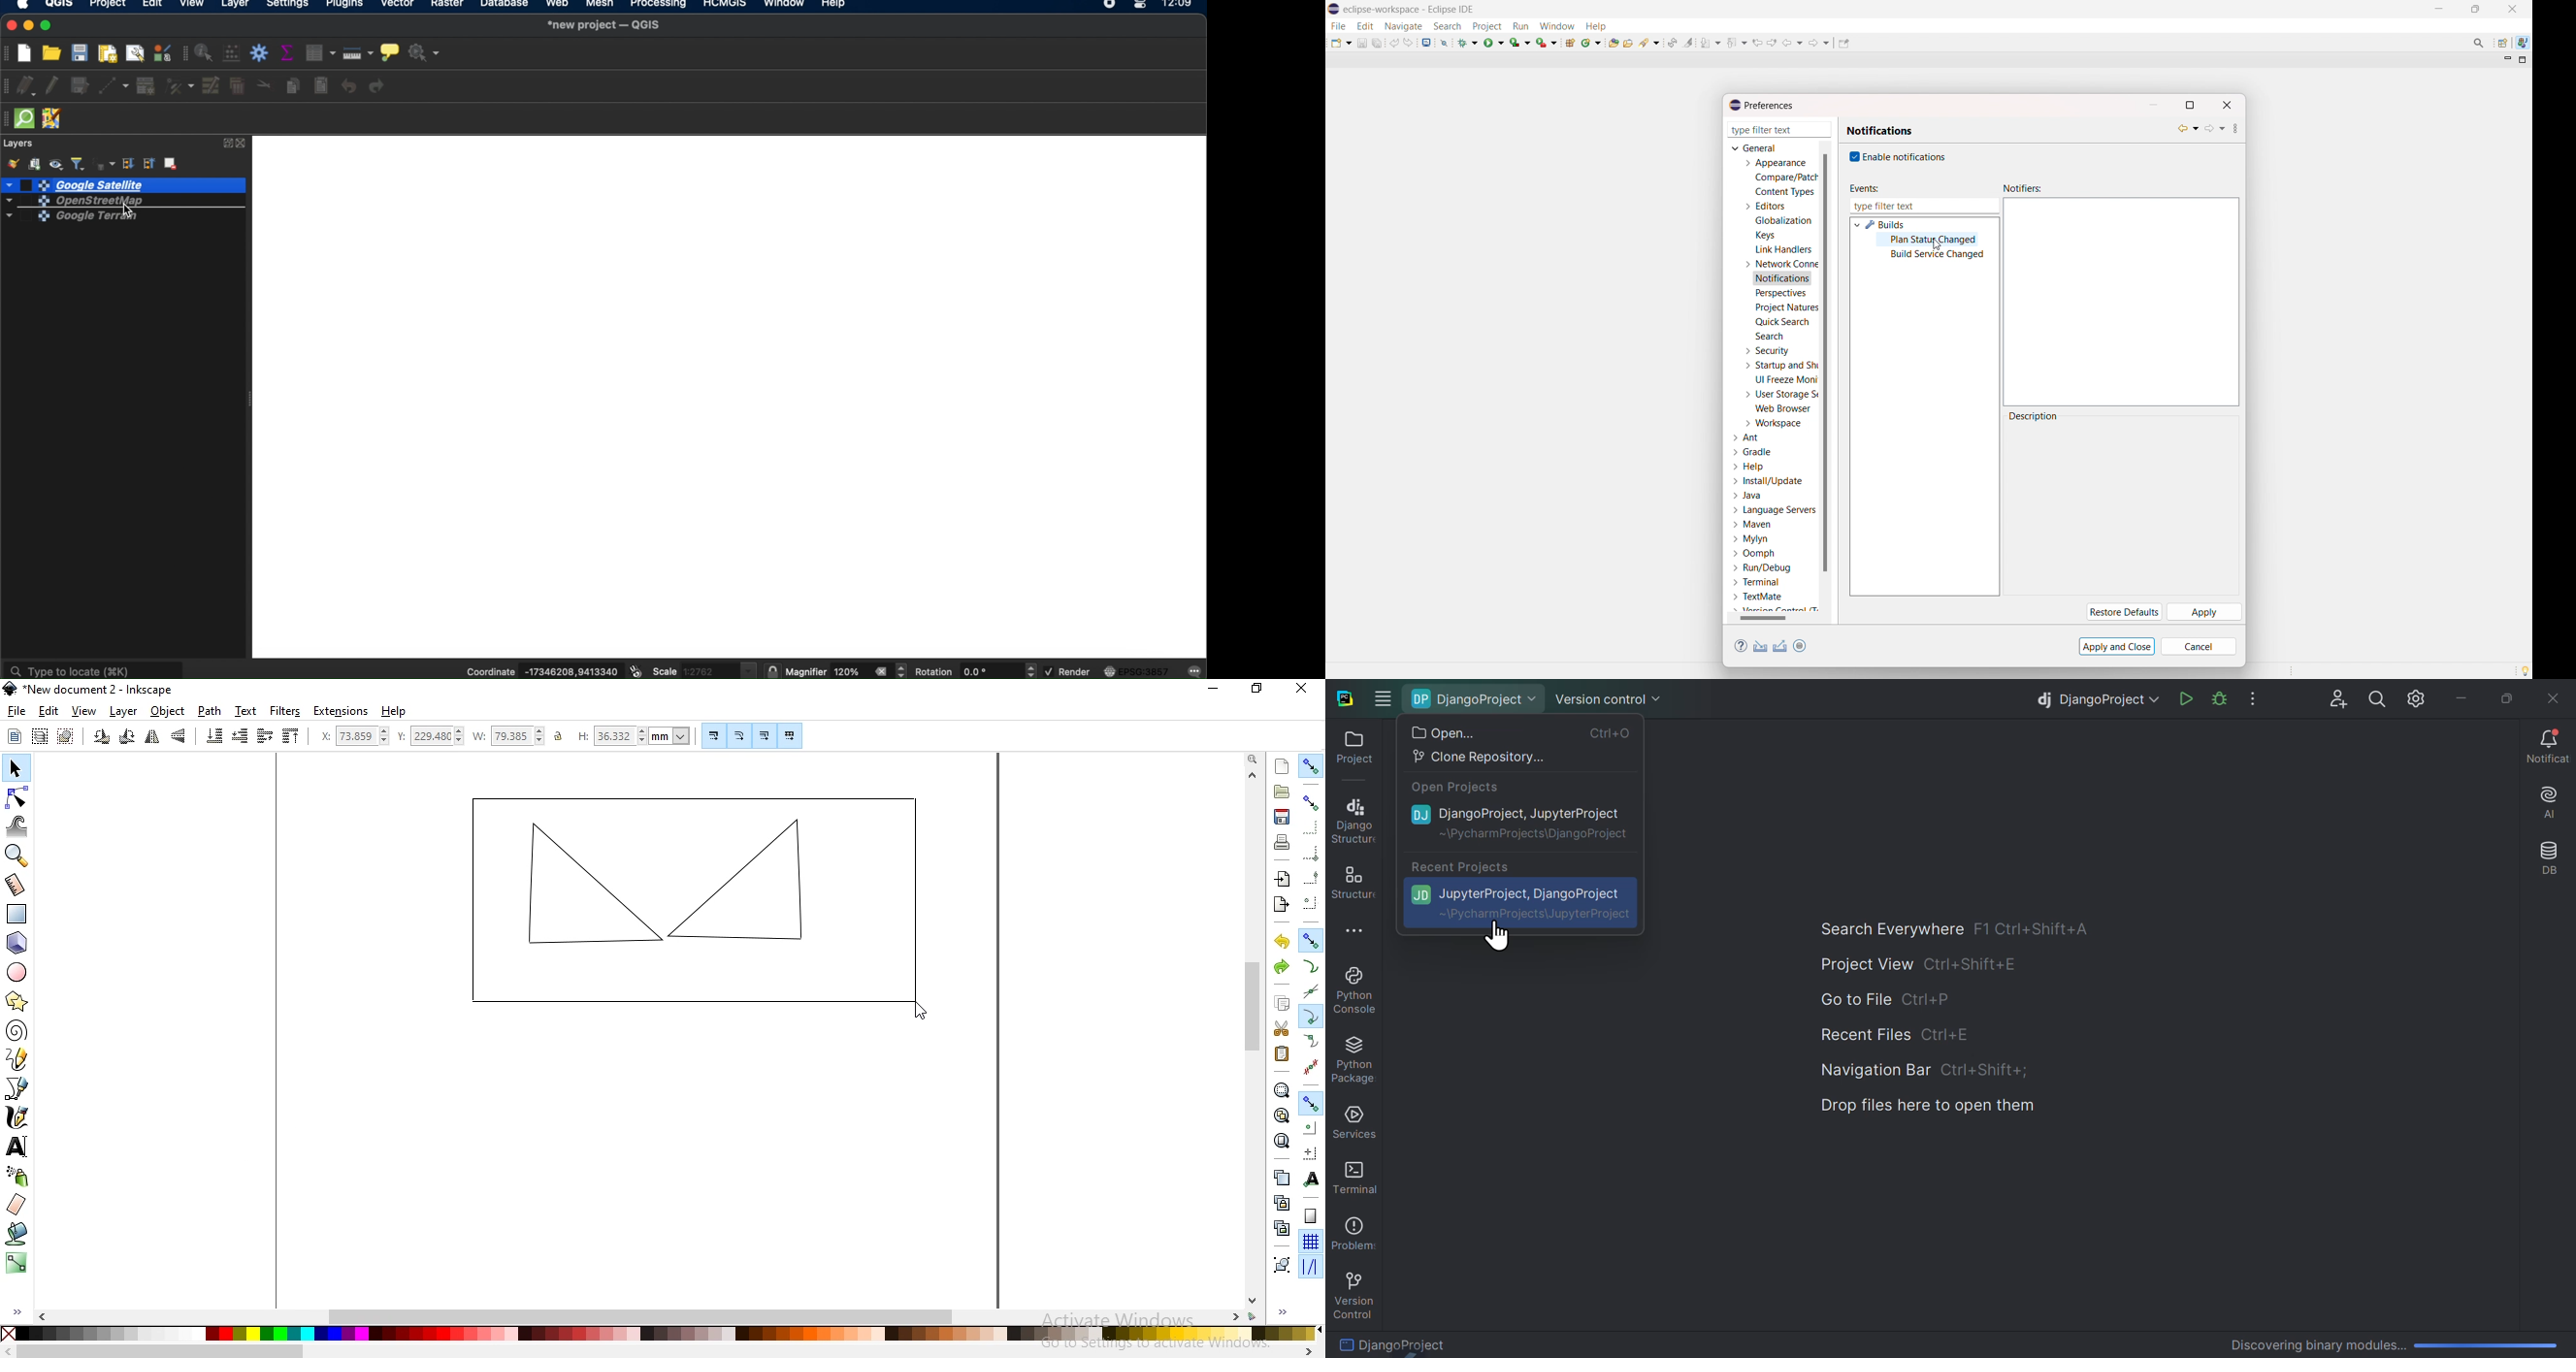 The width and height of the screenshot is (2576, 1372). I want to click on compare/patch, so click(1784, 178).